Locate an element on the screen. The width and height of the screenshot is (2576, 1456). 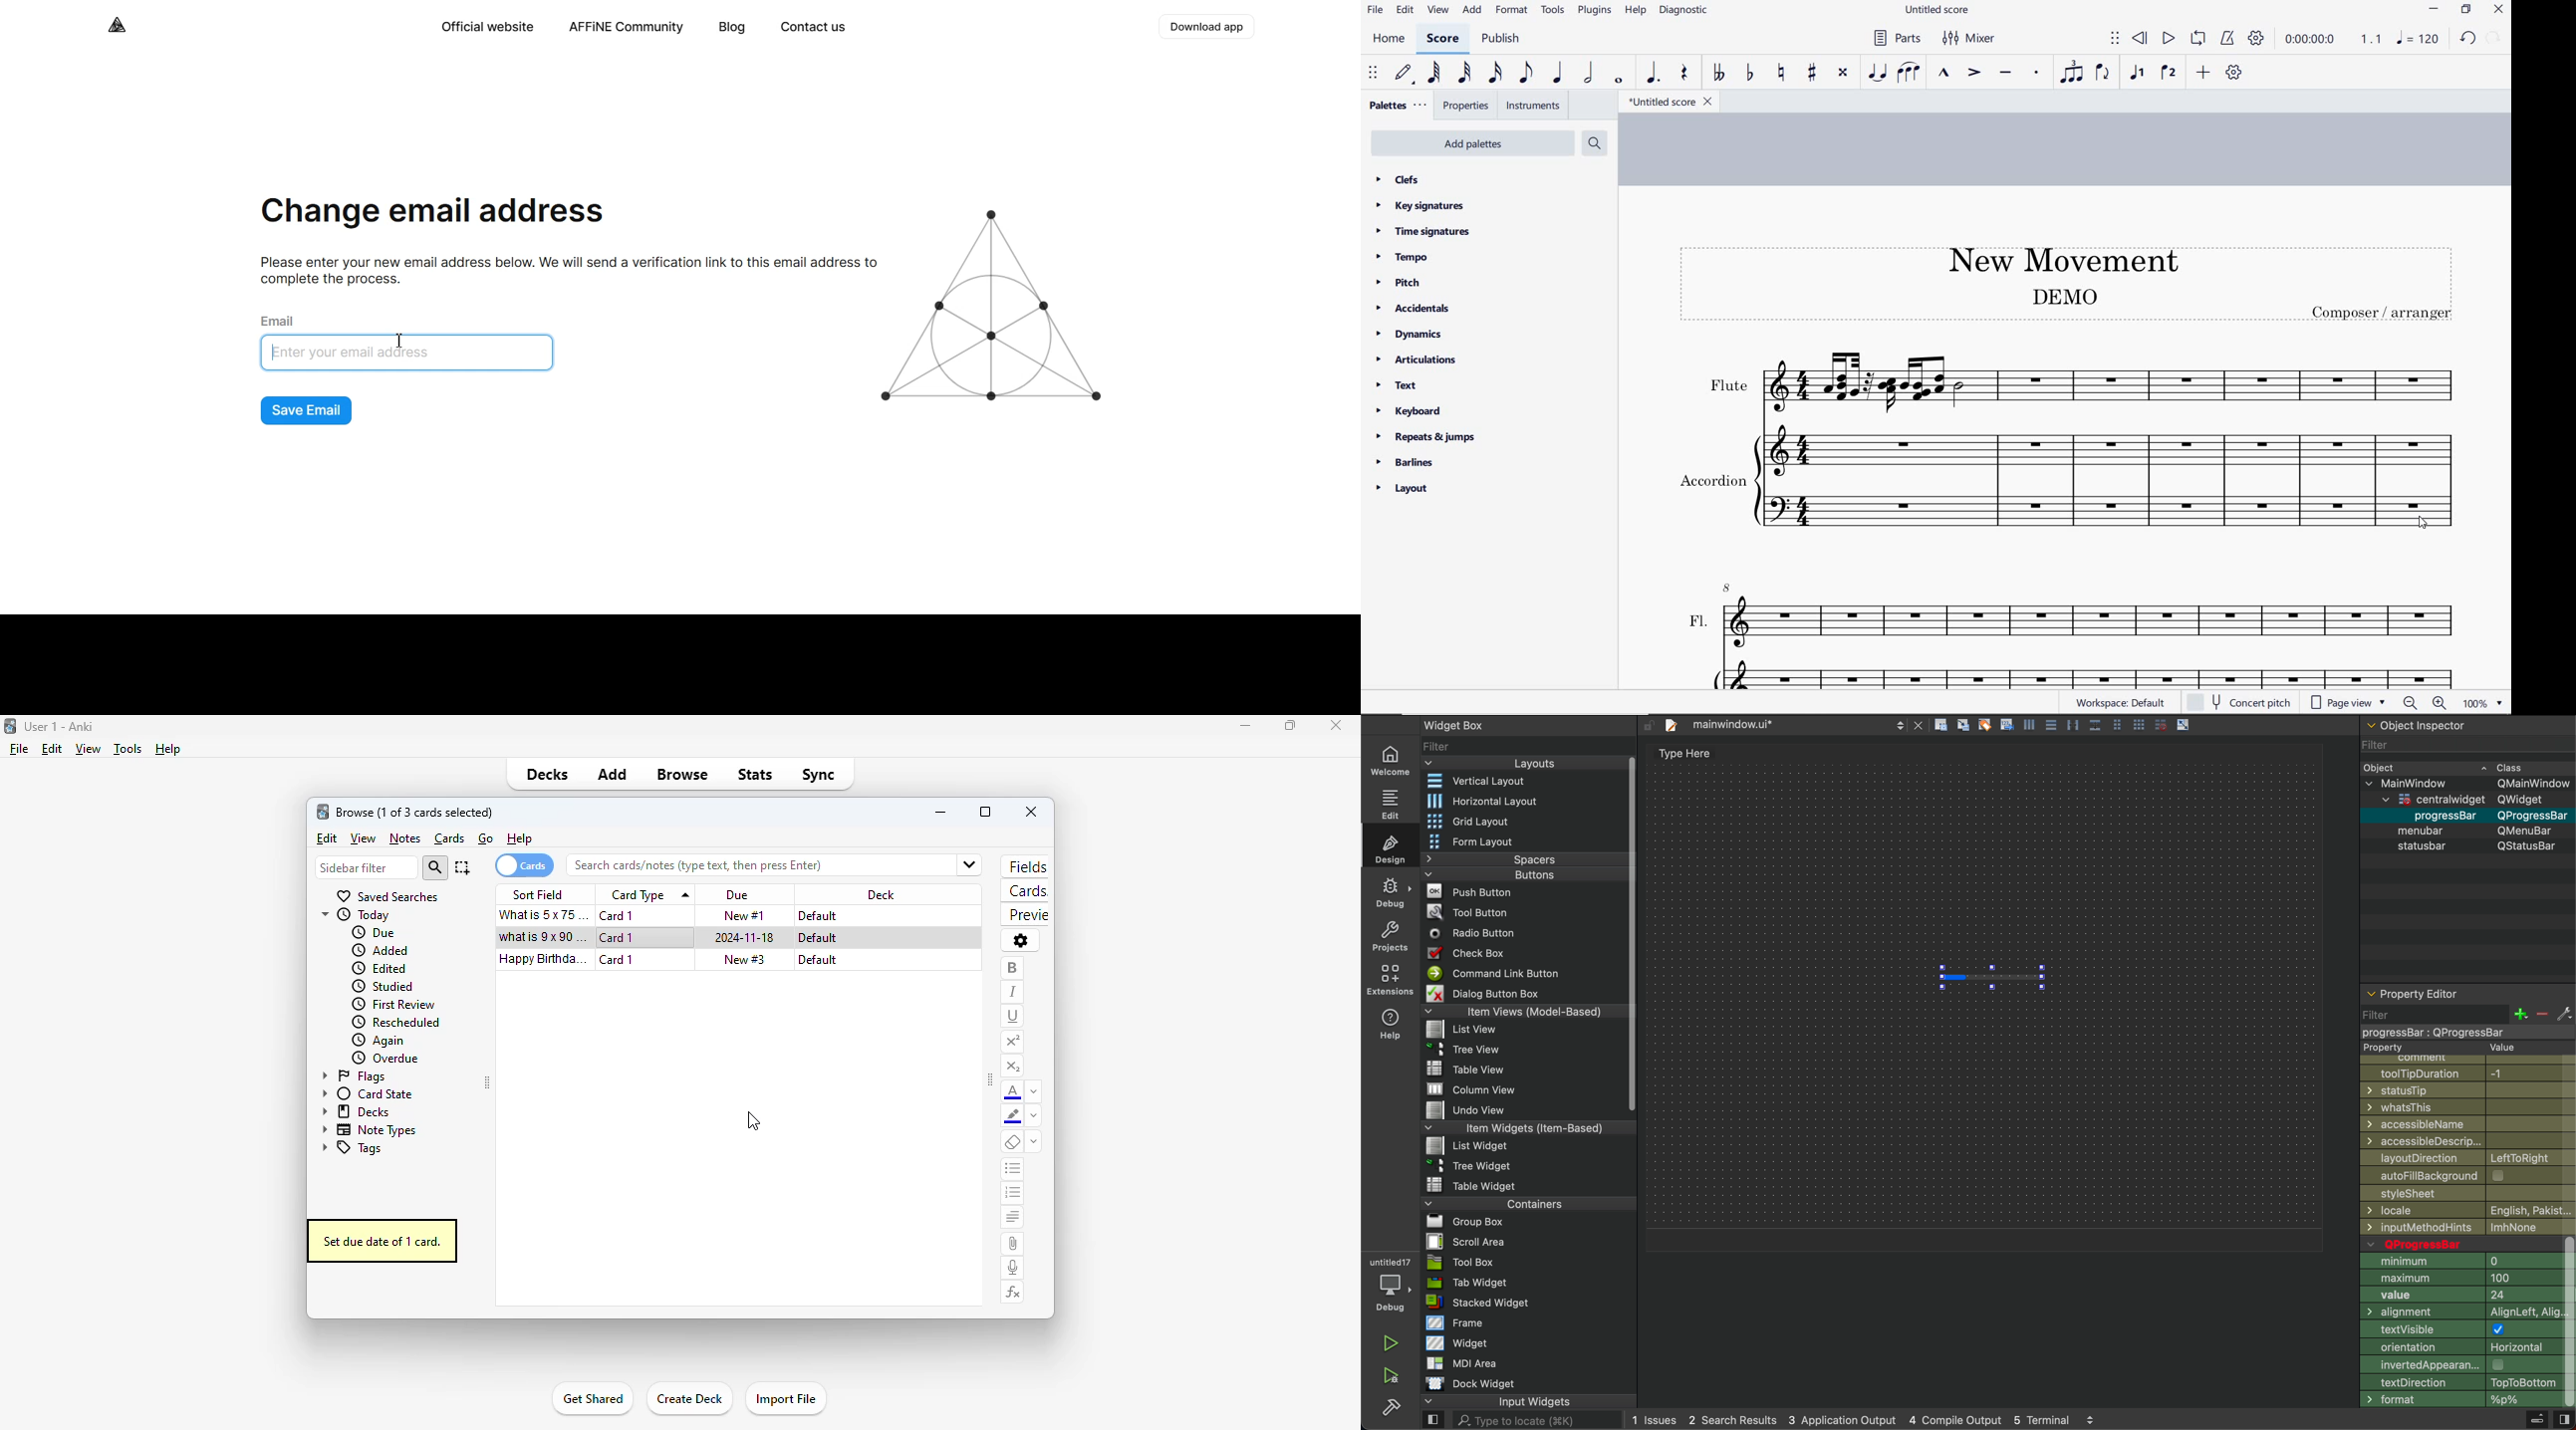
text highlighting color is located at coordinates (1012, 1116).